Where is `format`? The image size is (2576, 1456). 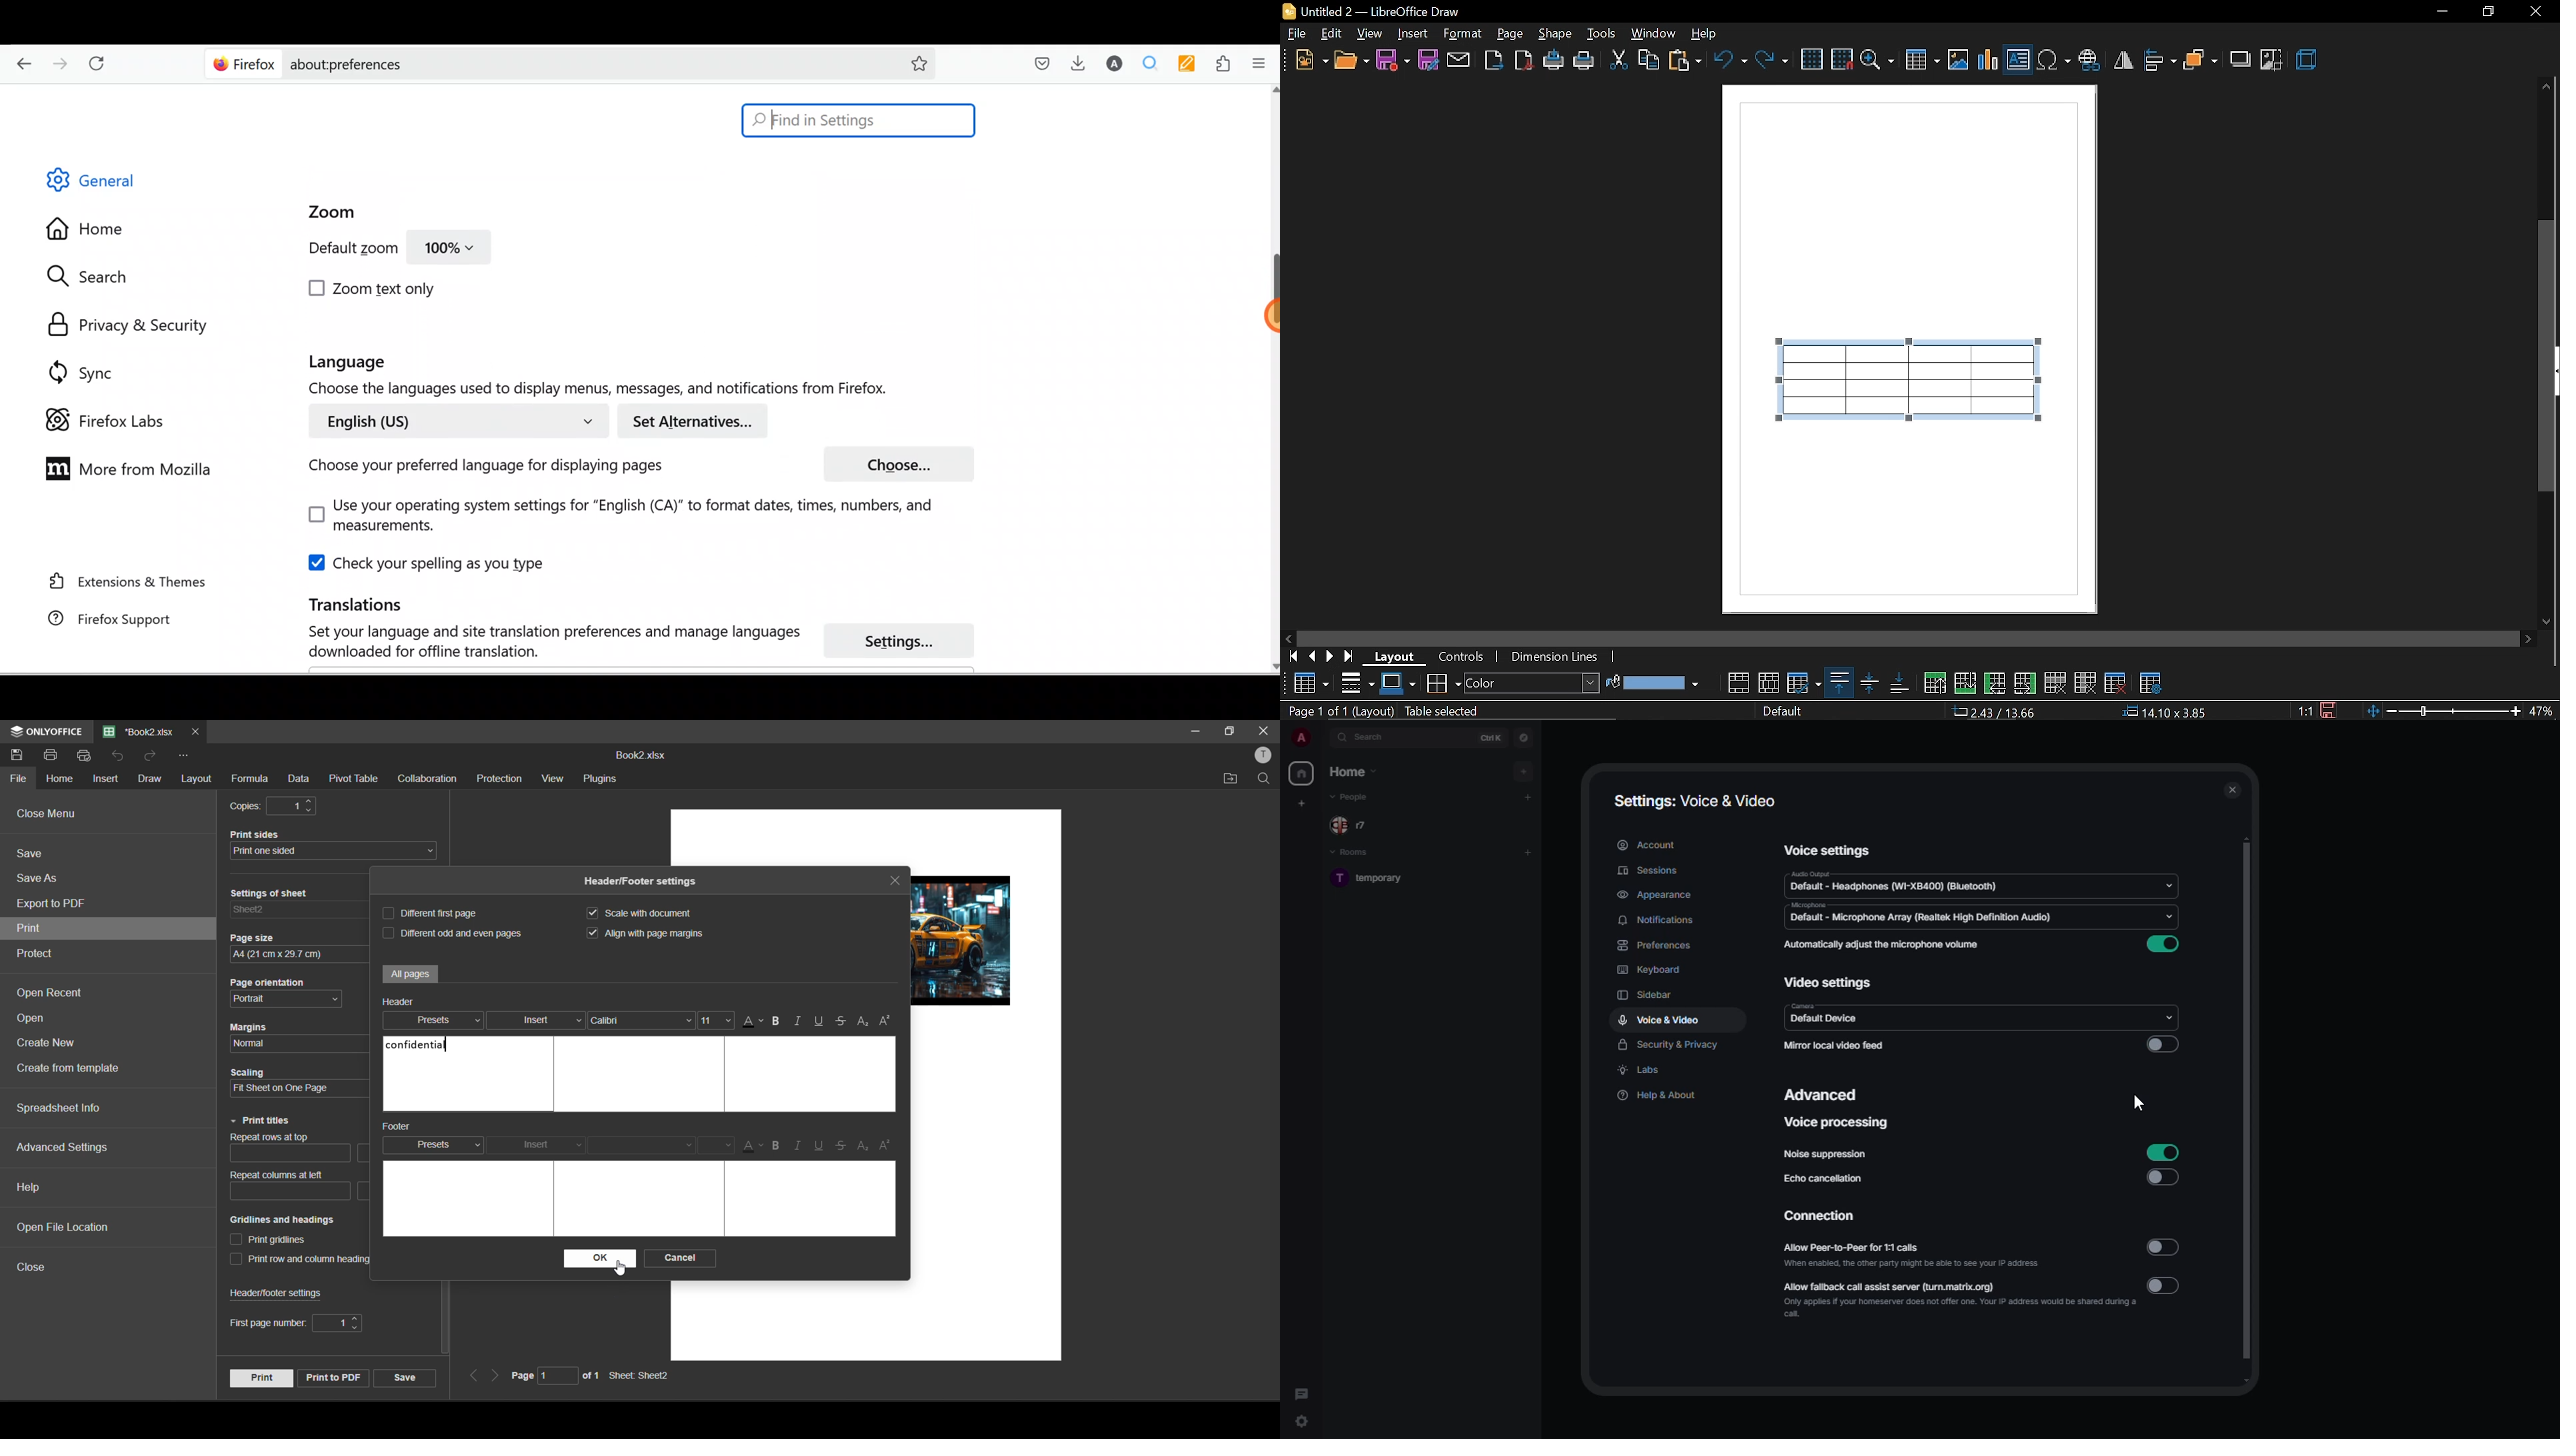
format is located at coordinates (1463, 33).